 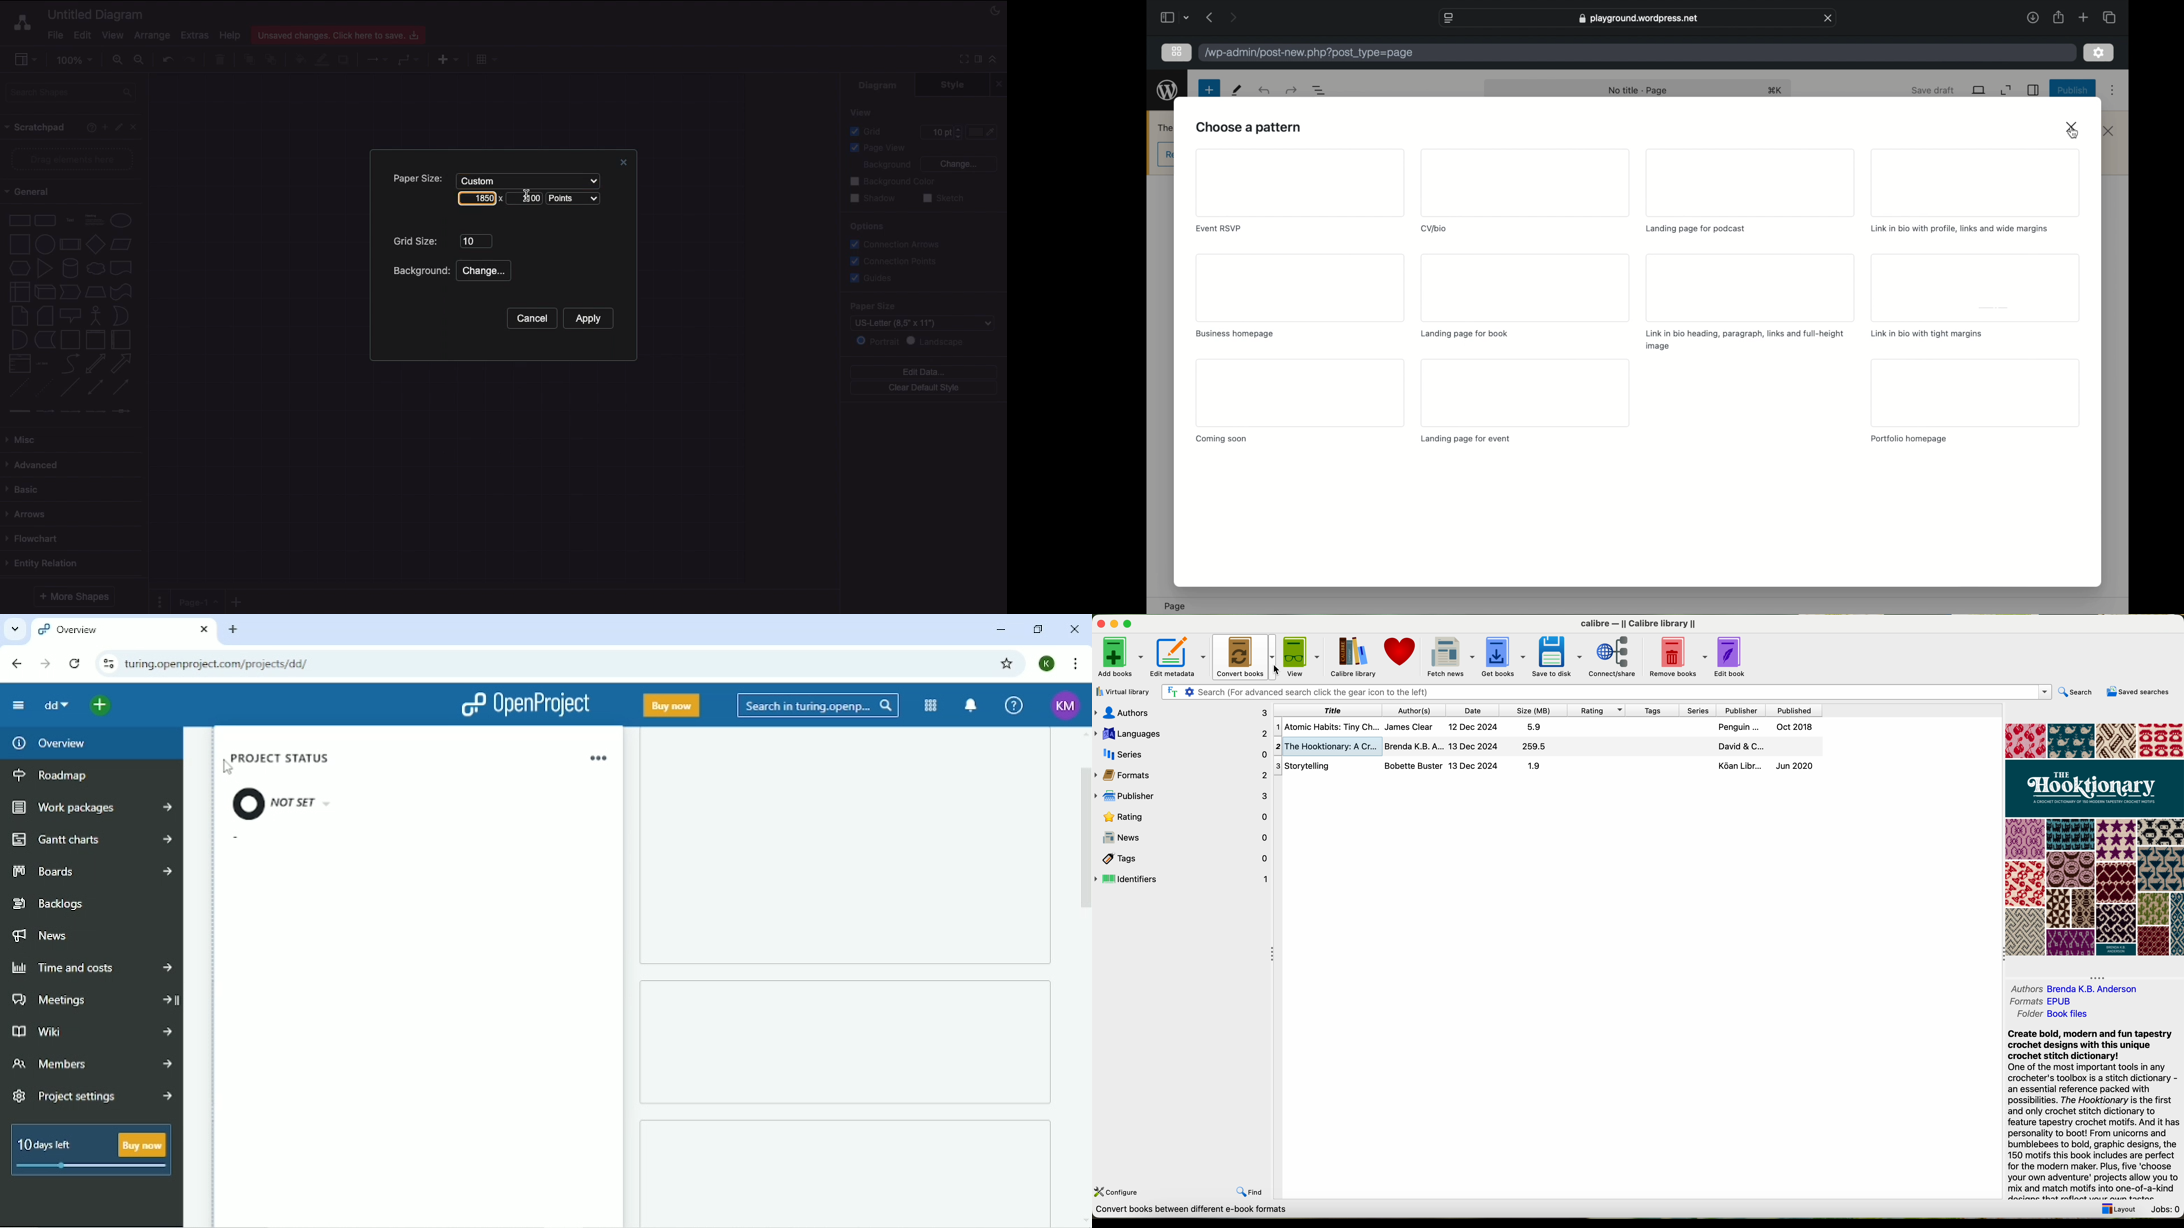 What do you see at coordinates (117, 60) in the screenshot?
I see `Zoom in` at bounding box center [117, 60].